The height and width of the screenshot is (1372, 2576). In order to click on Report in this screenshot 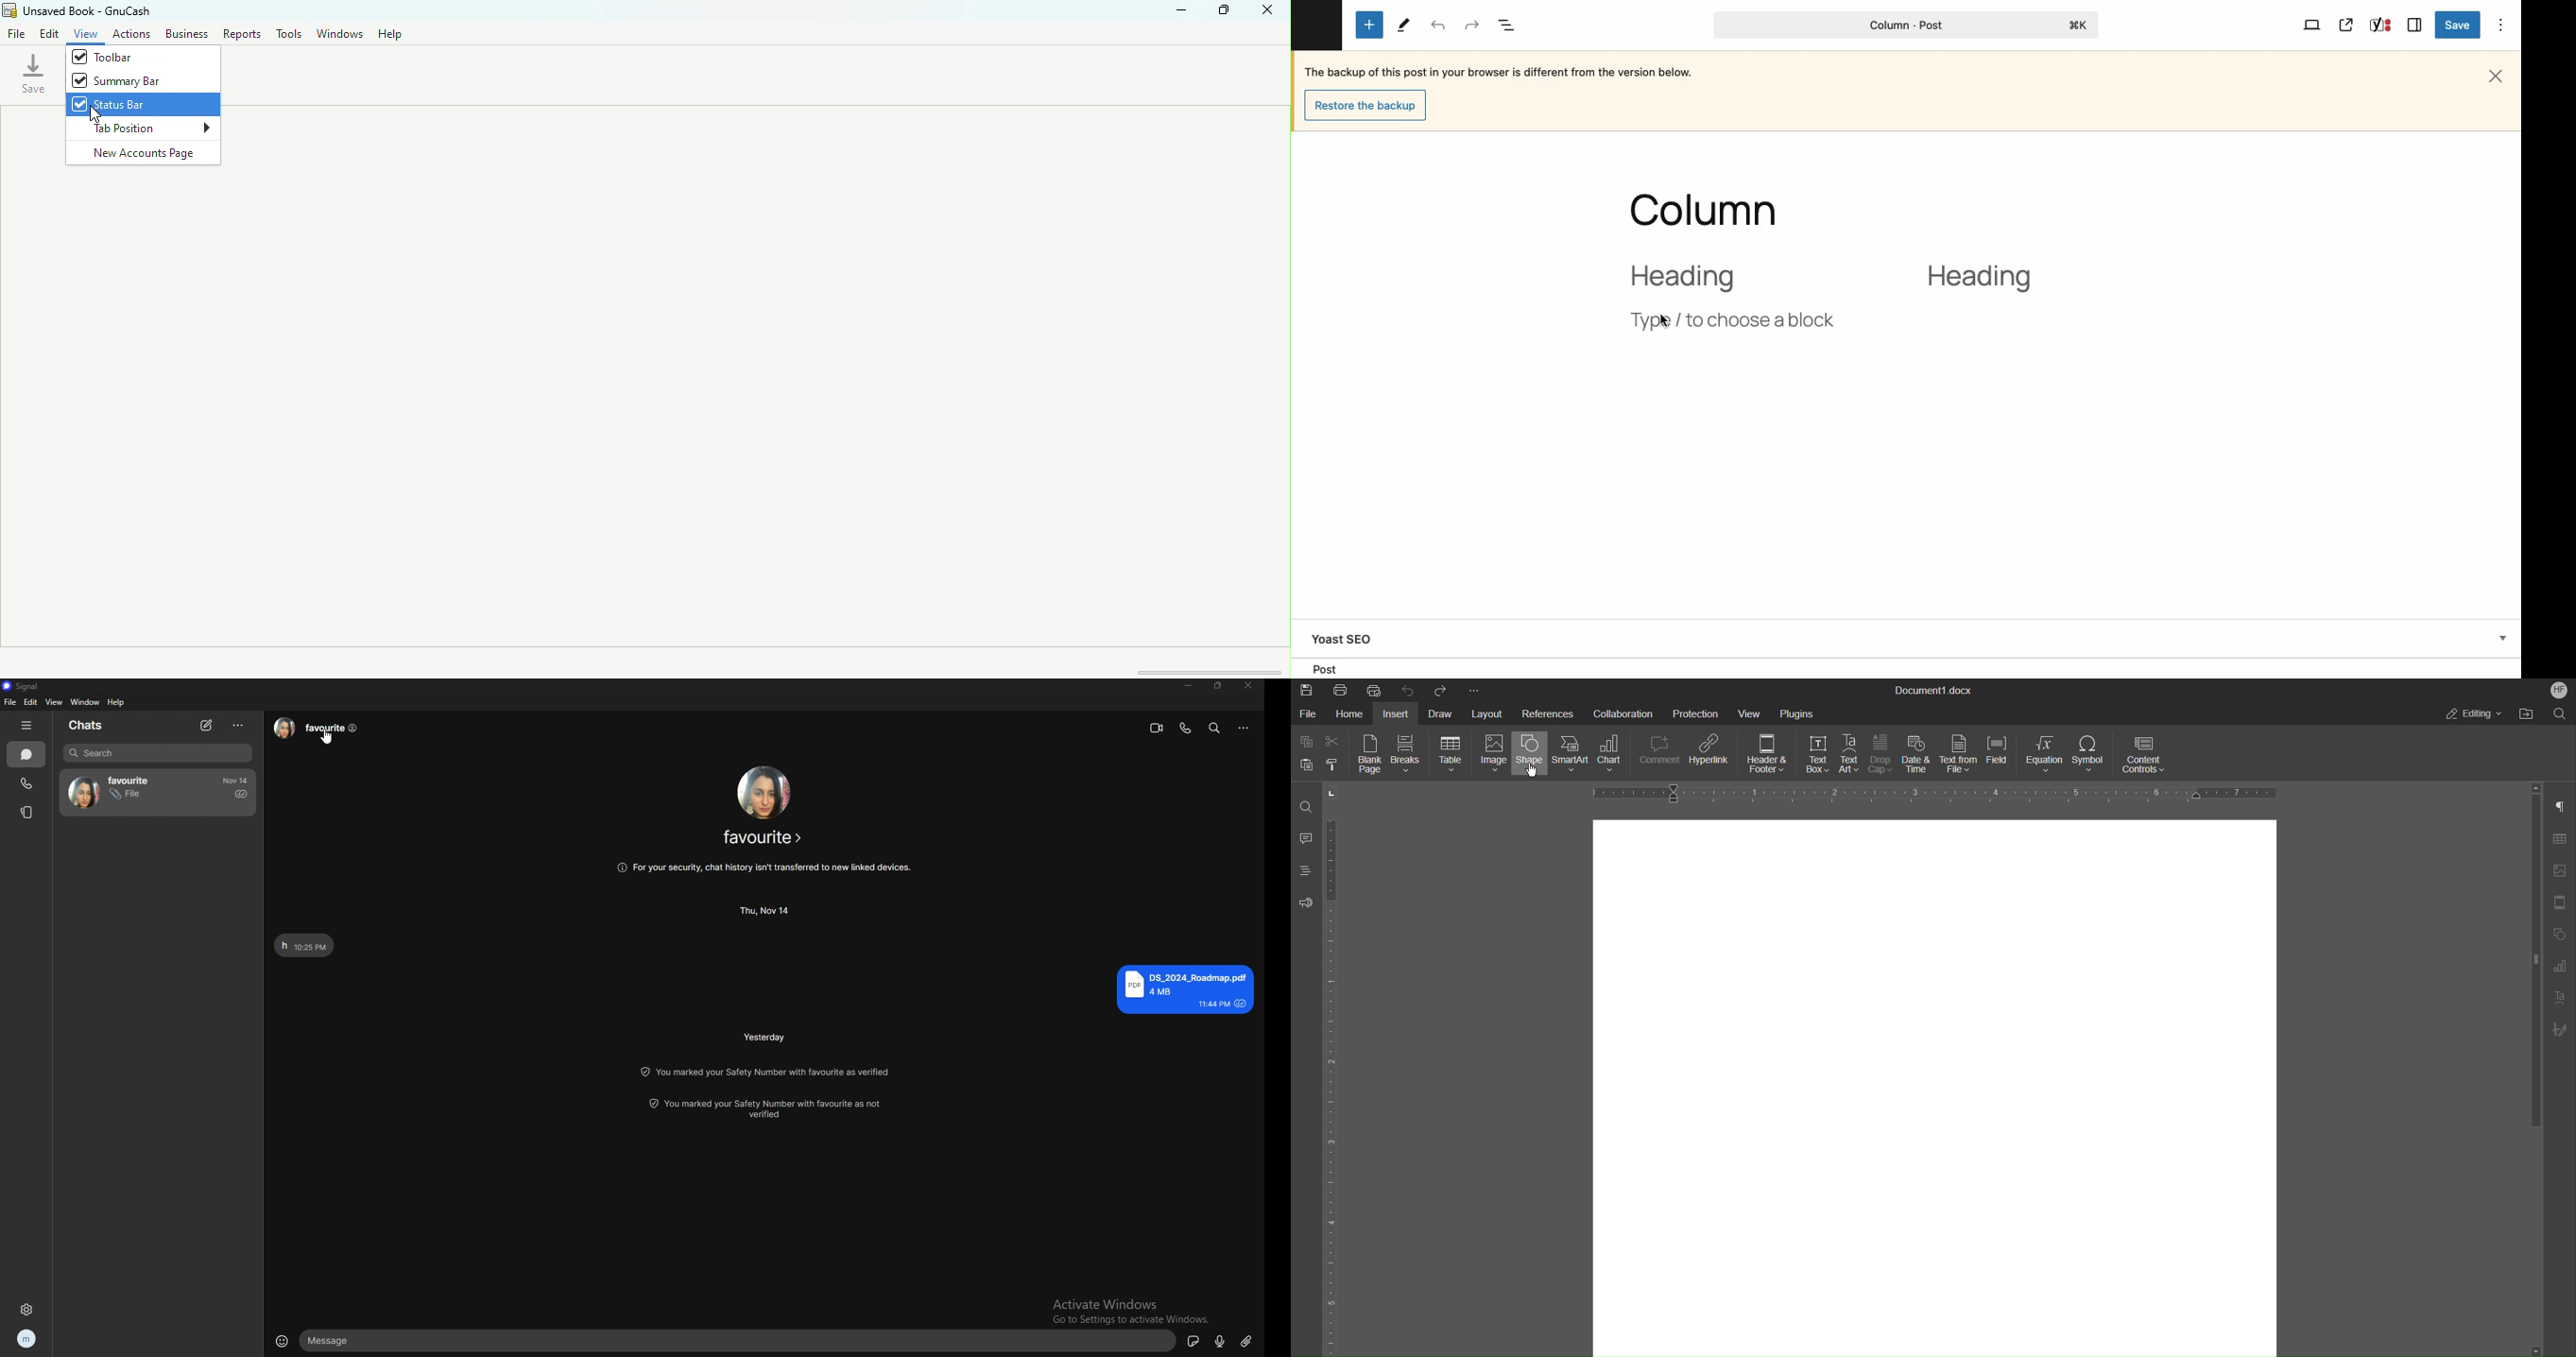, I will do `click(243, 35)`.